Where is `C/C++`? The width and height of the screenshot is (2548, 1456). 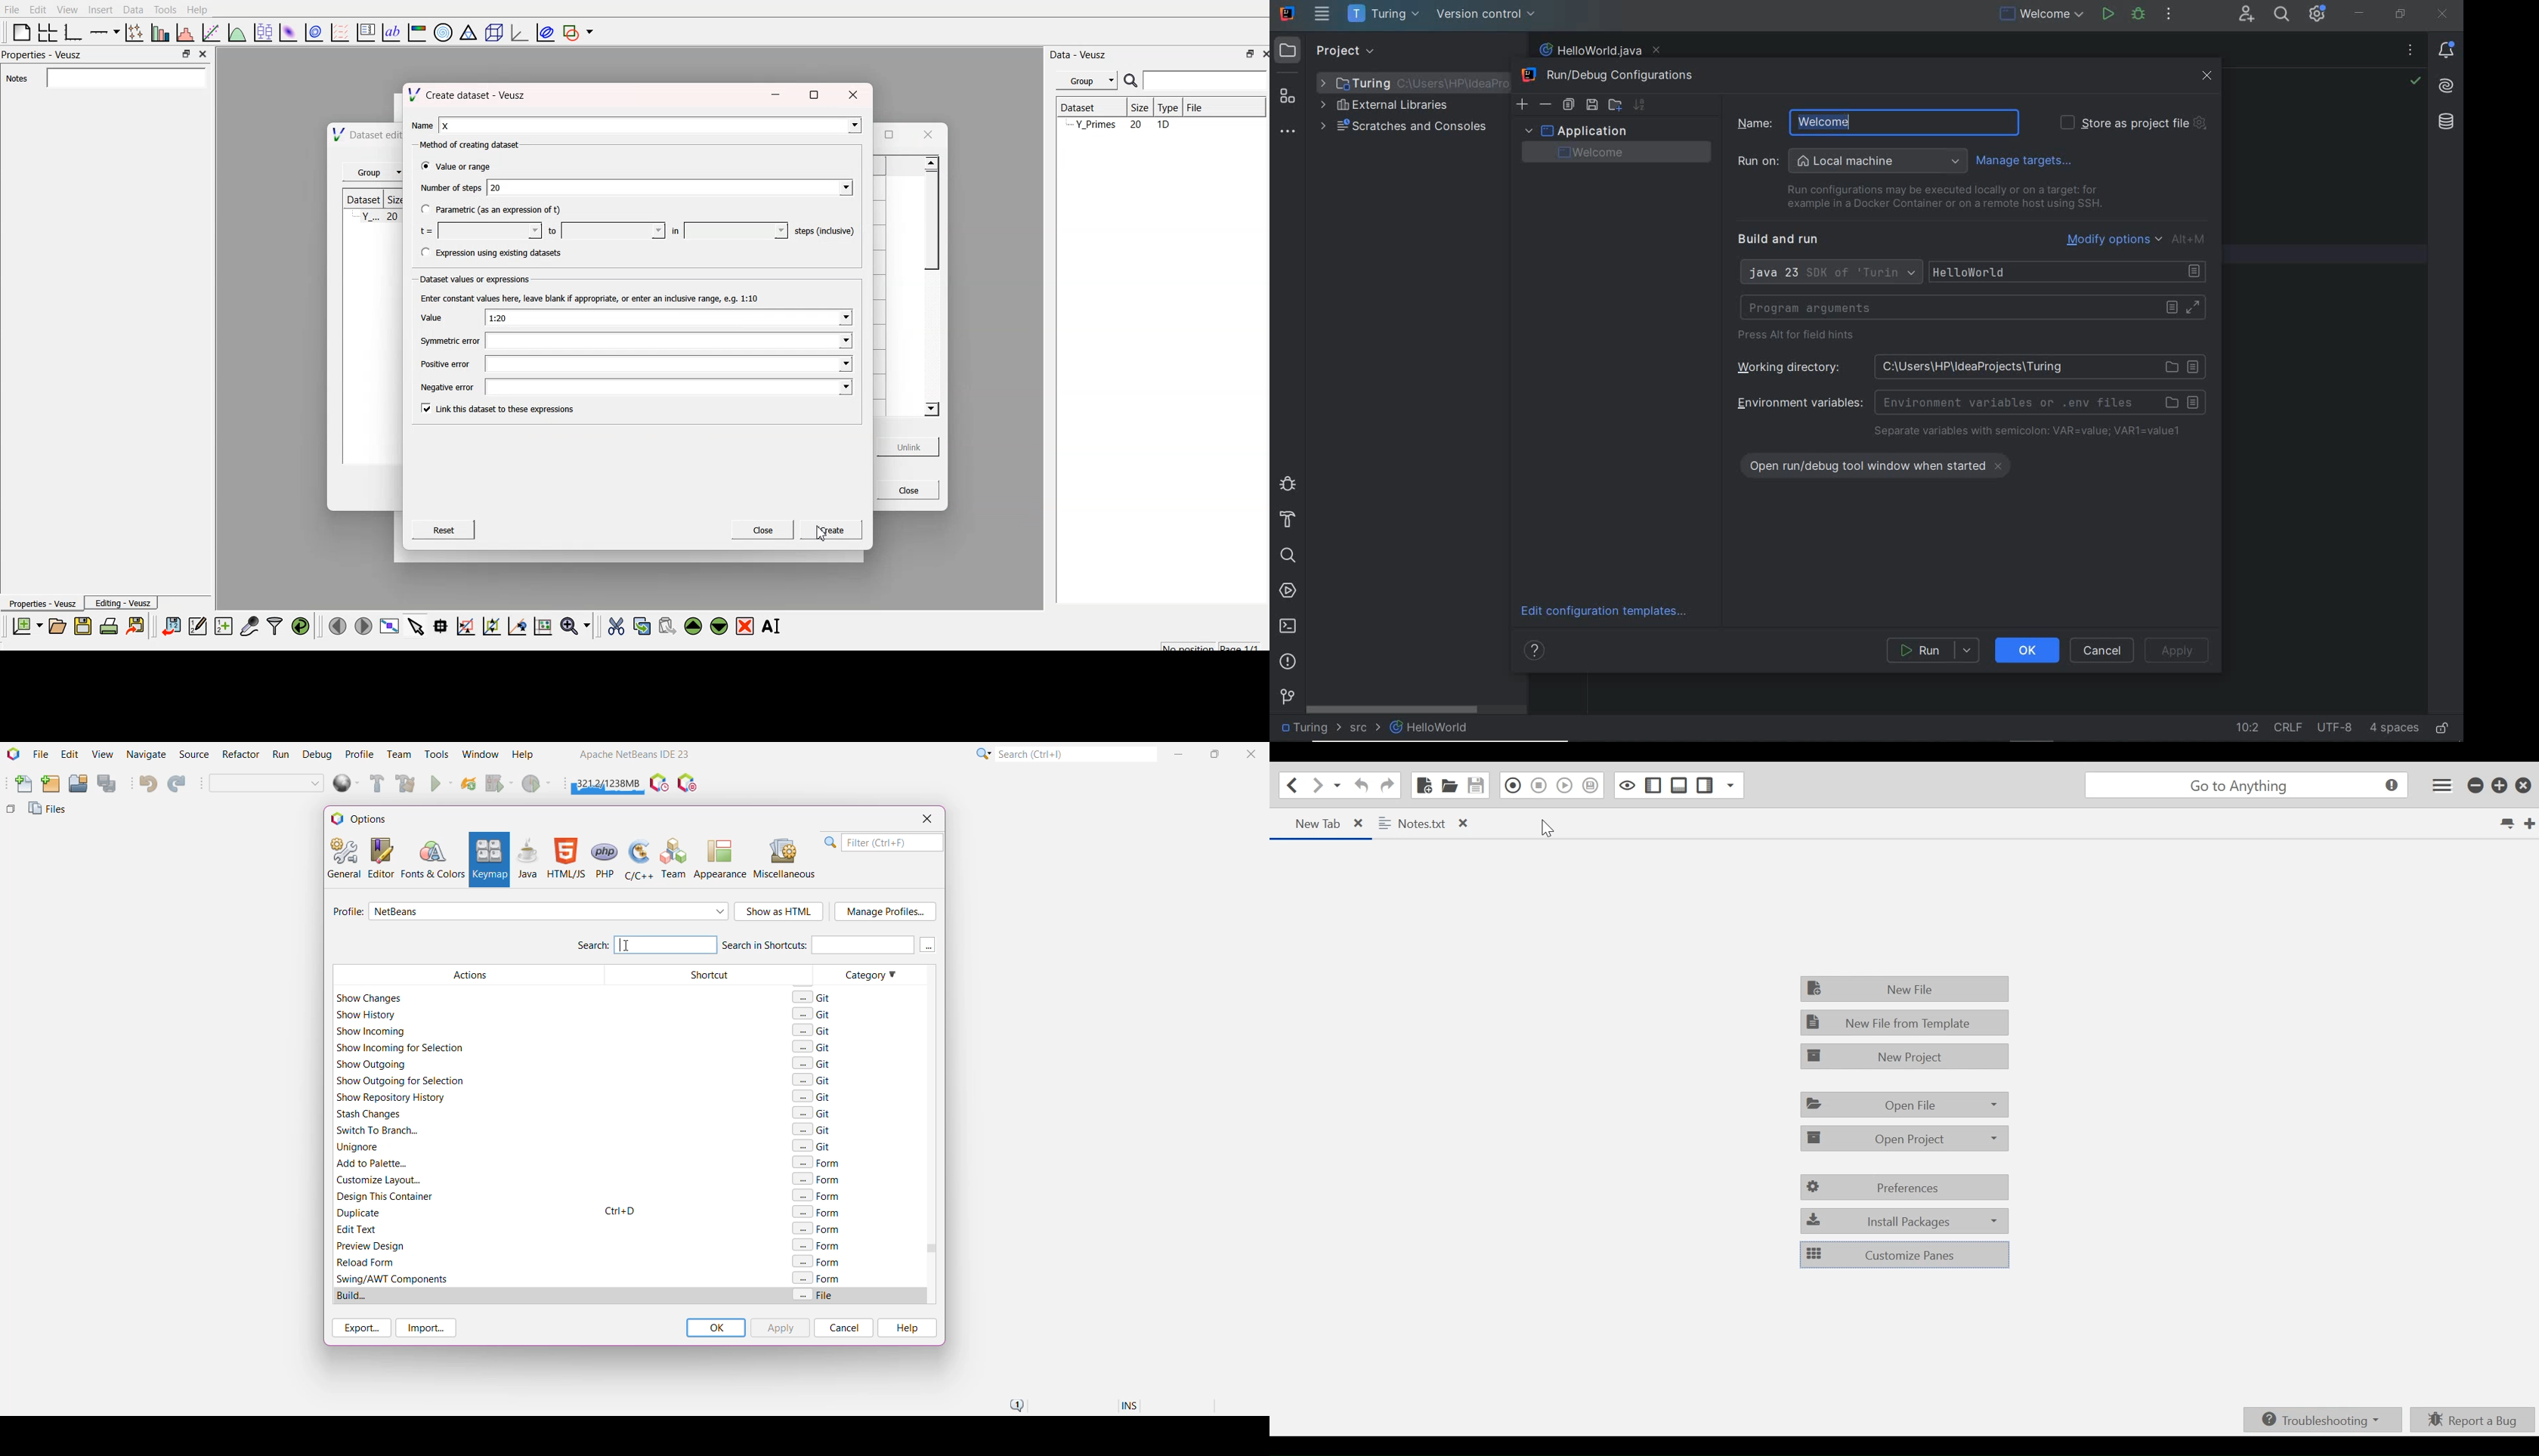
C/C++ is located at coordinates (637, 858).